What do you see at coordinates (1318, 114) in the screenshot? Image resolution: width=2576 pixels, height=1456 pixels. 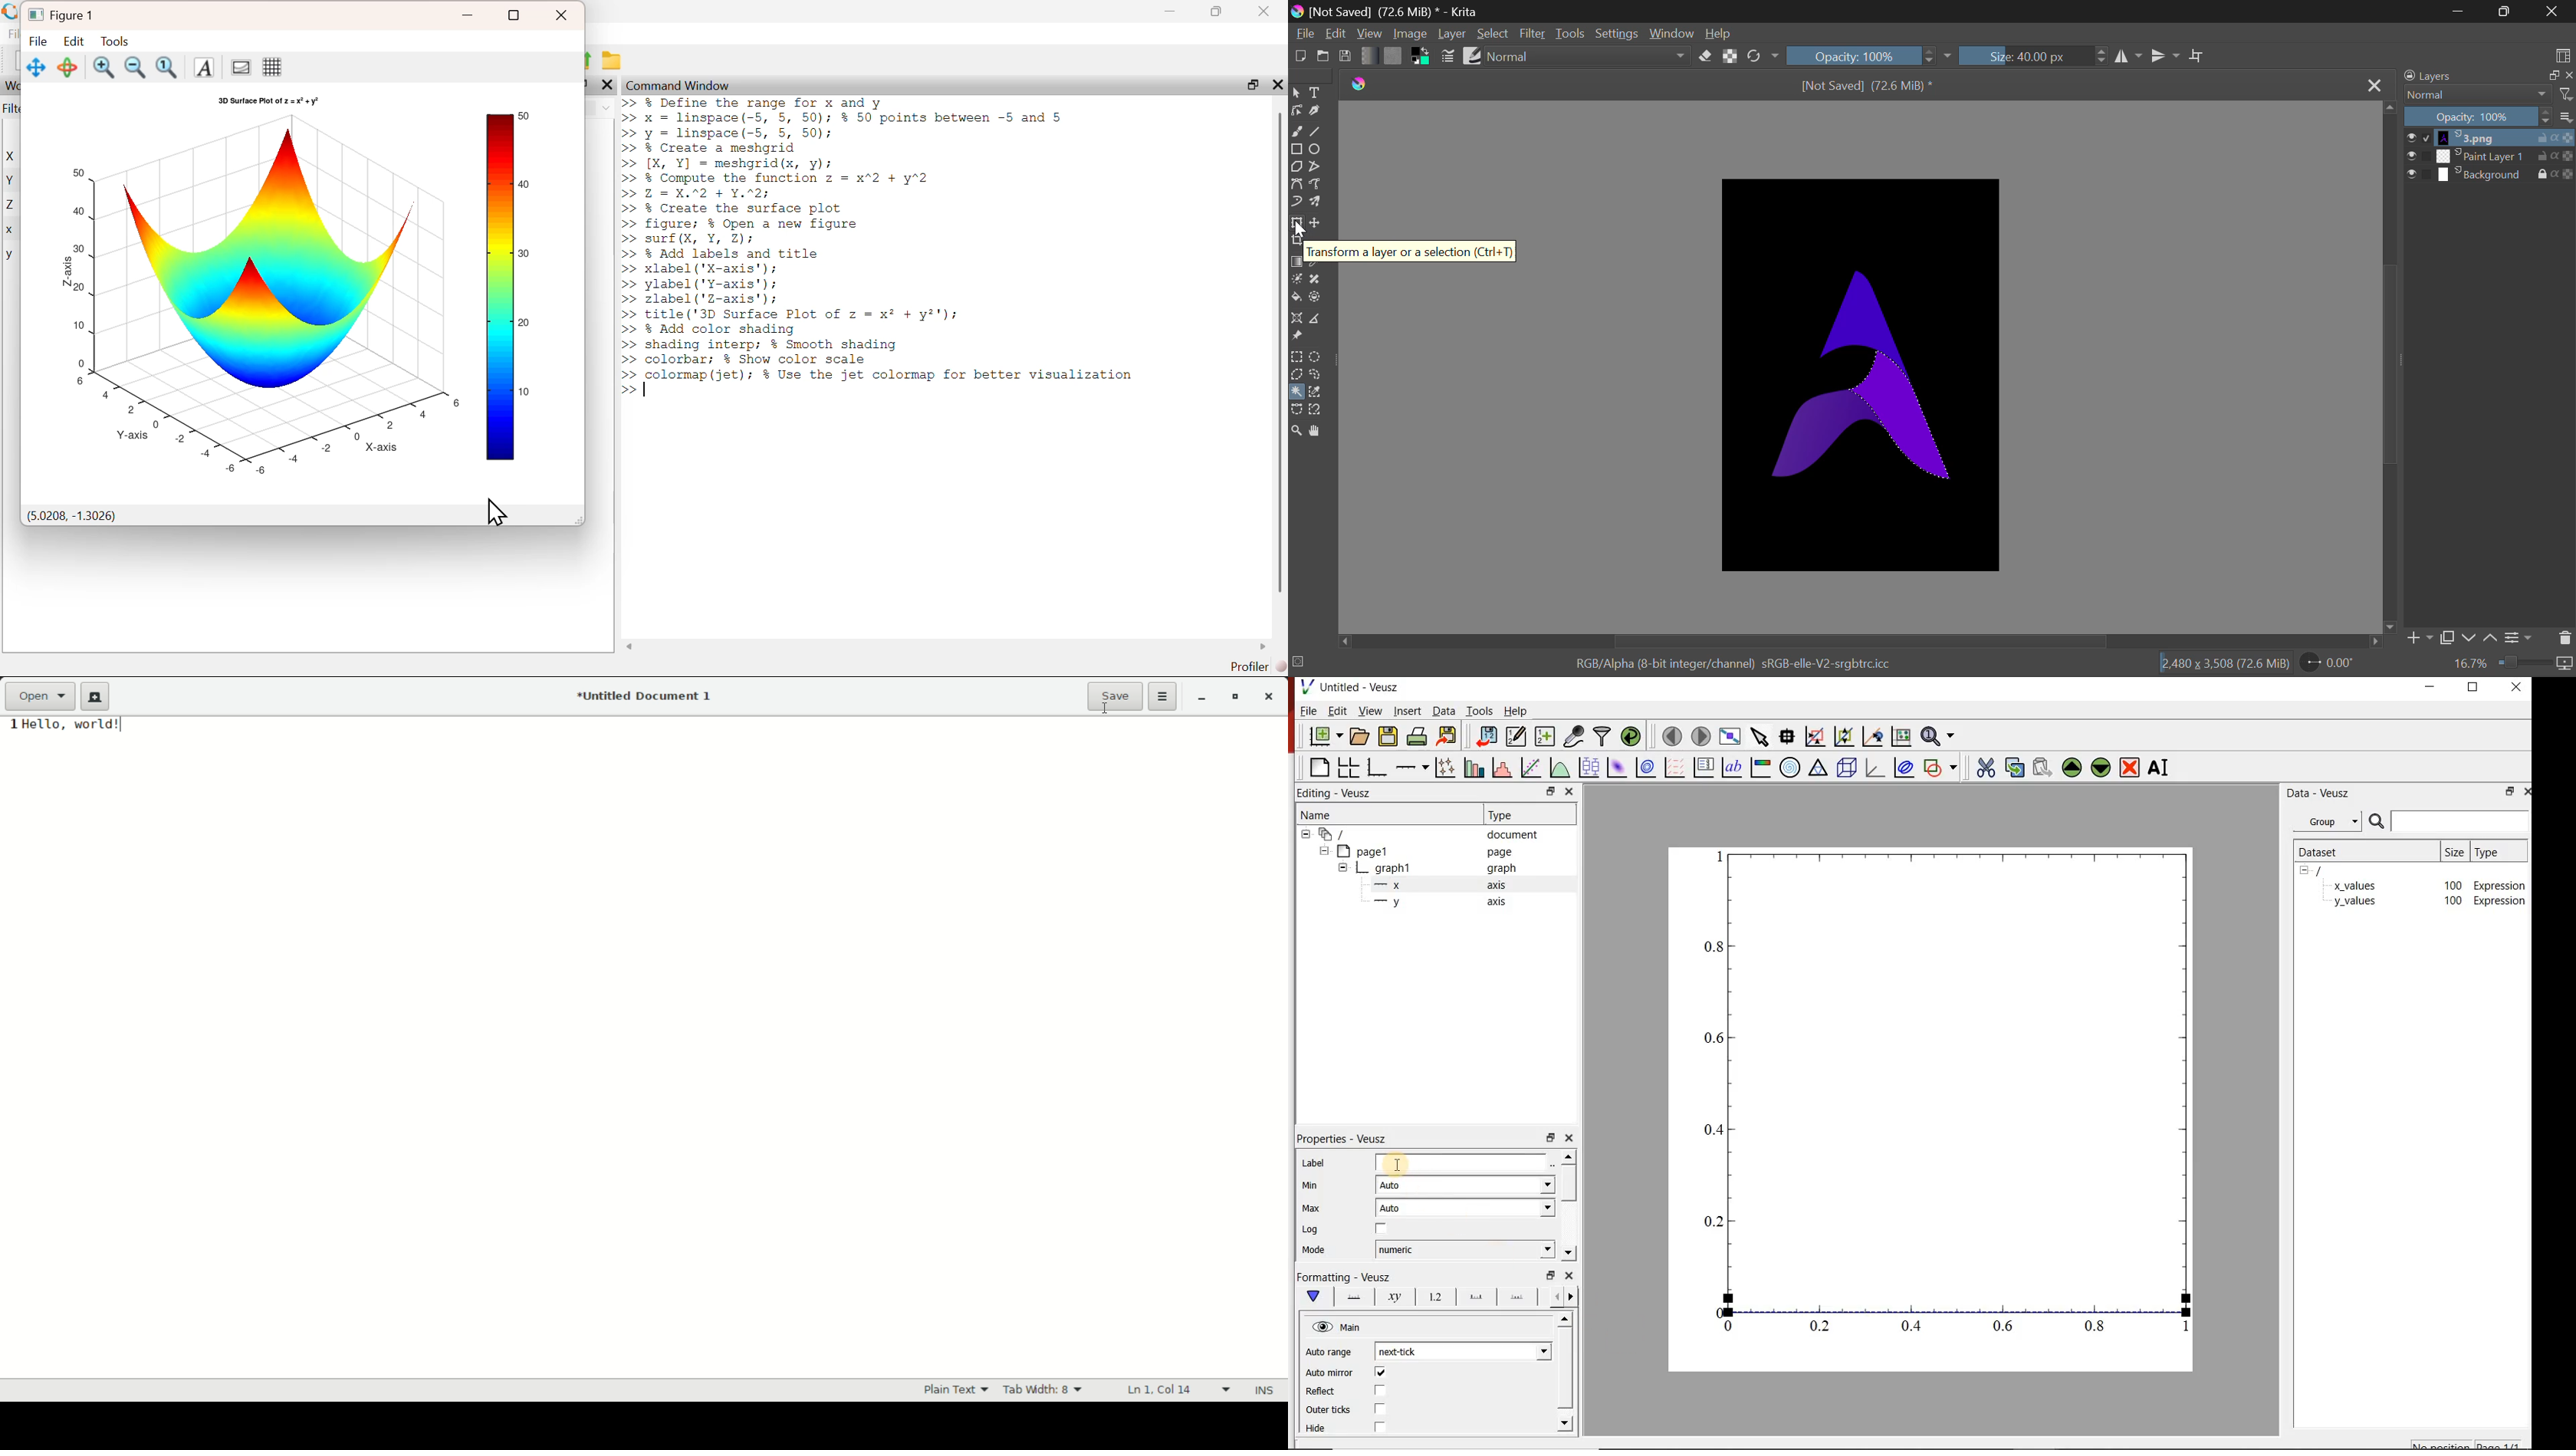 I see `Calligraphic Tool` at bounding box center [1318, 114].